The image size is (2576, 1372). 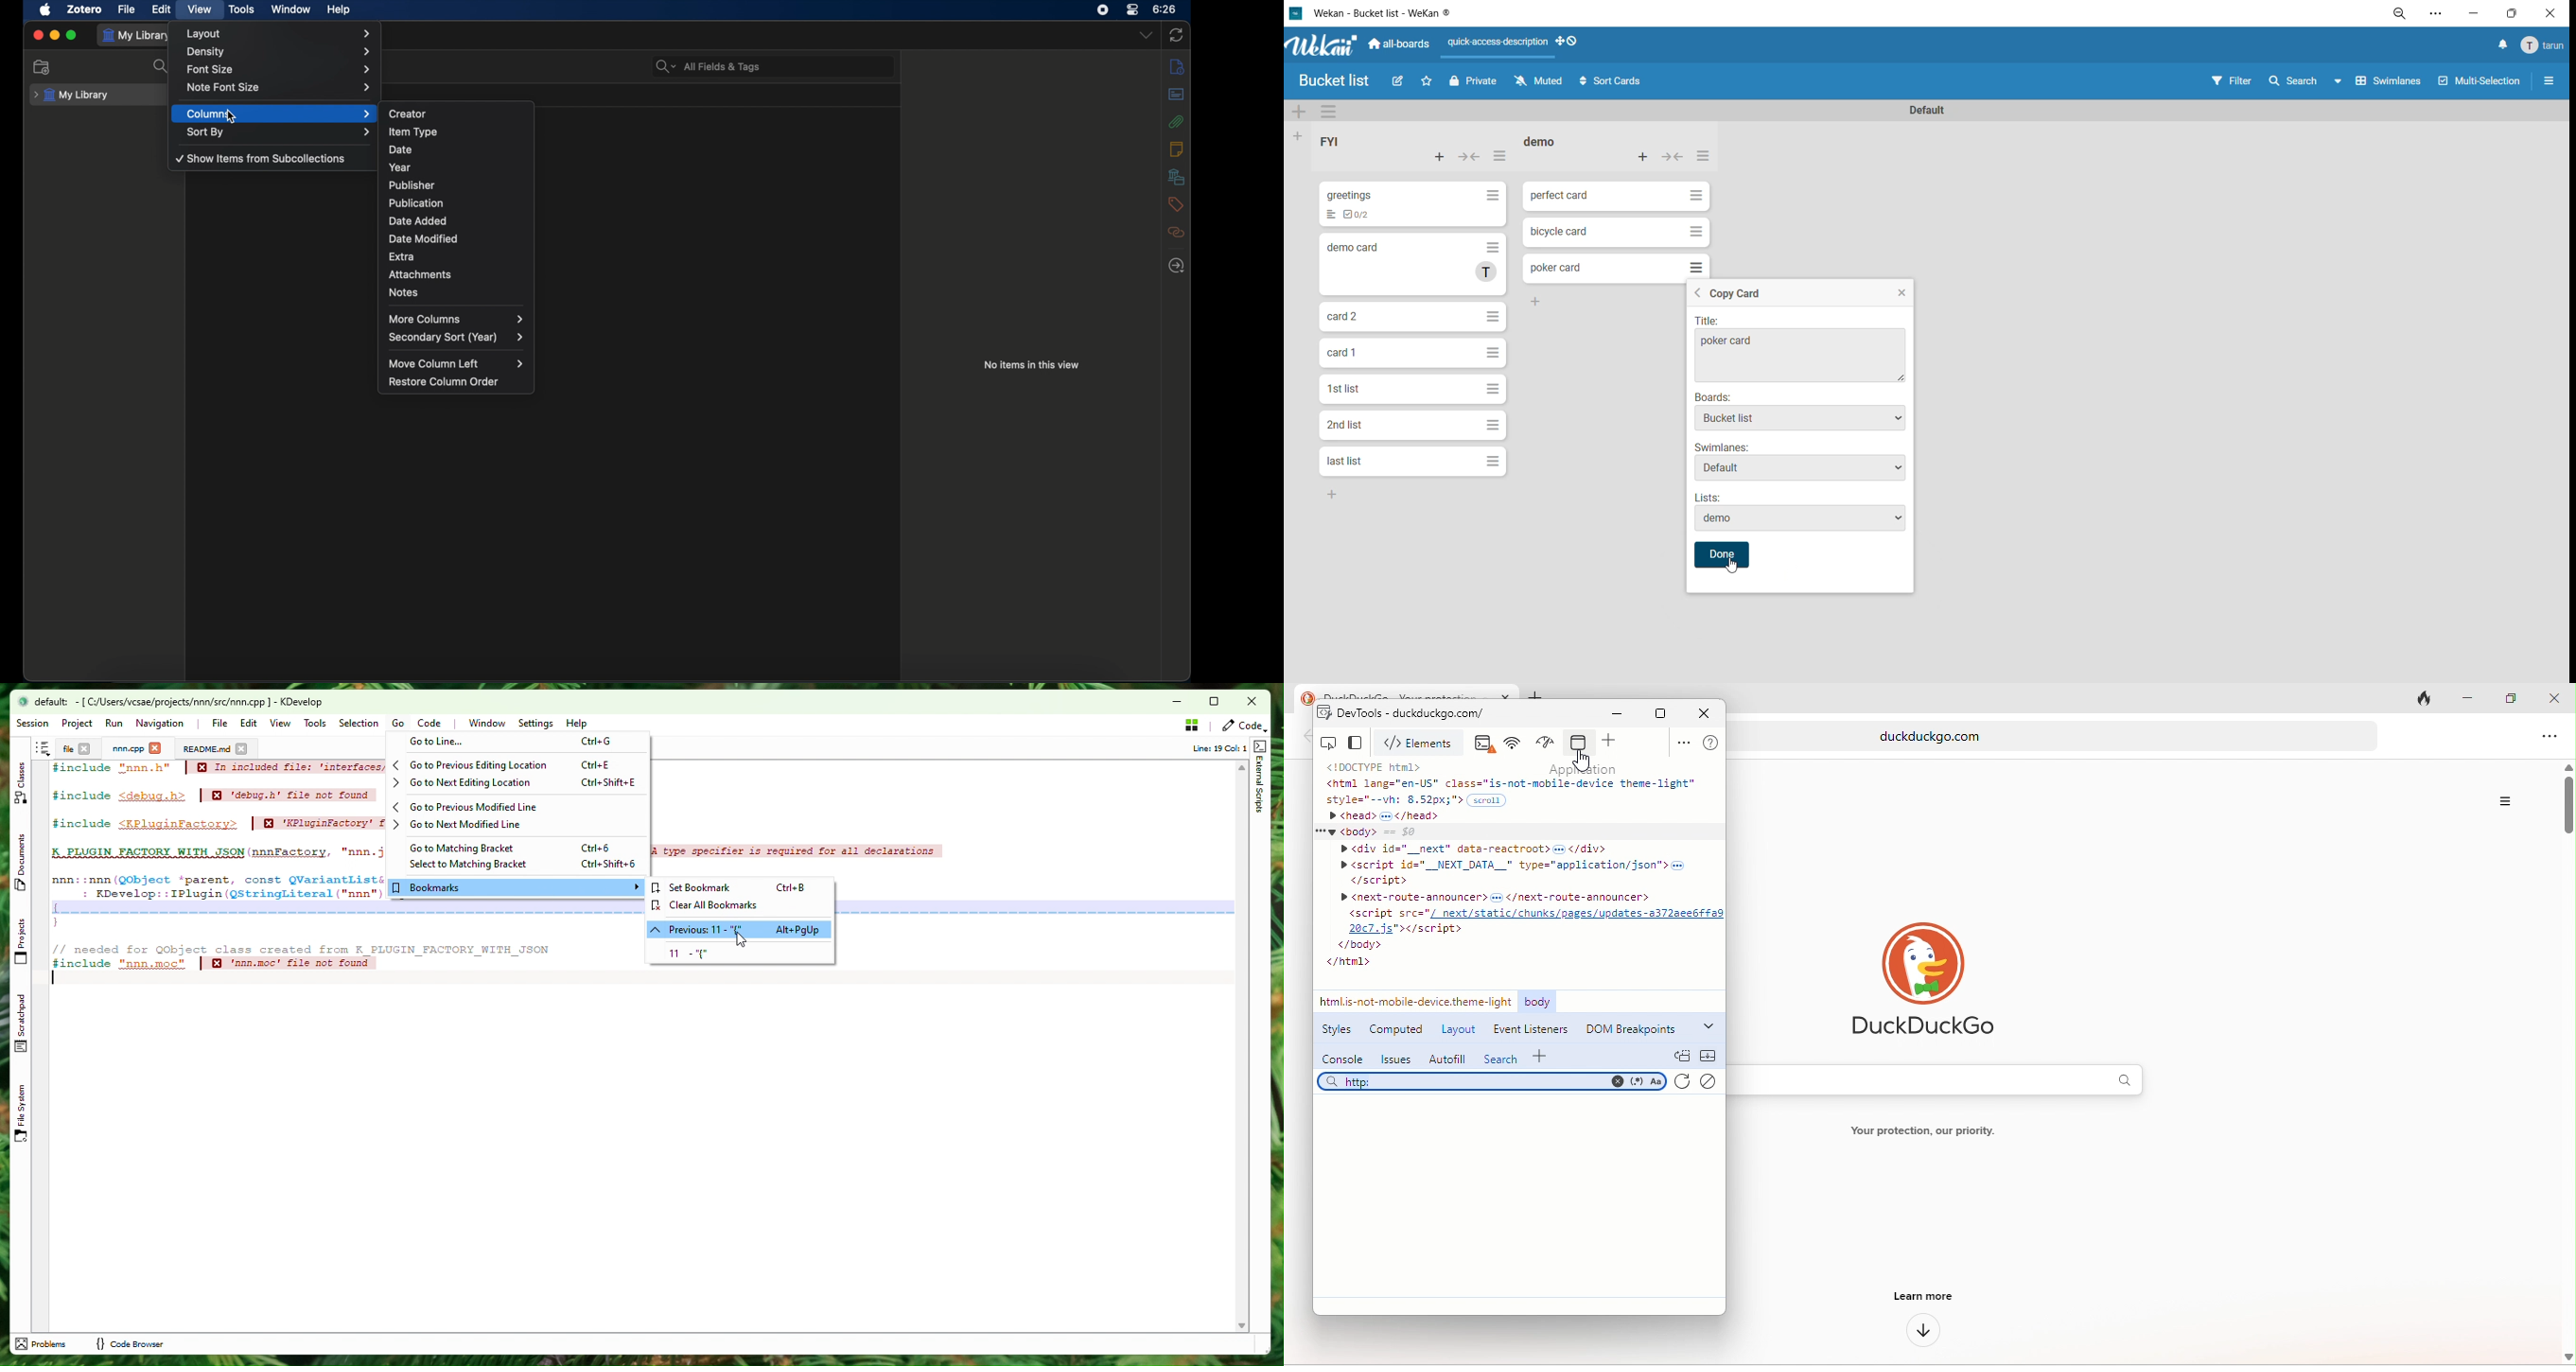 What do you see at coordinates (41, 68) in the screenshot?
I see `new collection` at bounding box center [41, 68].